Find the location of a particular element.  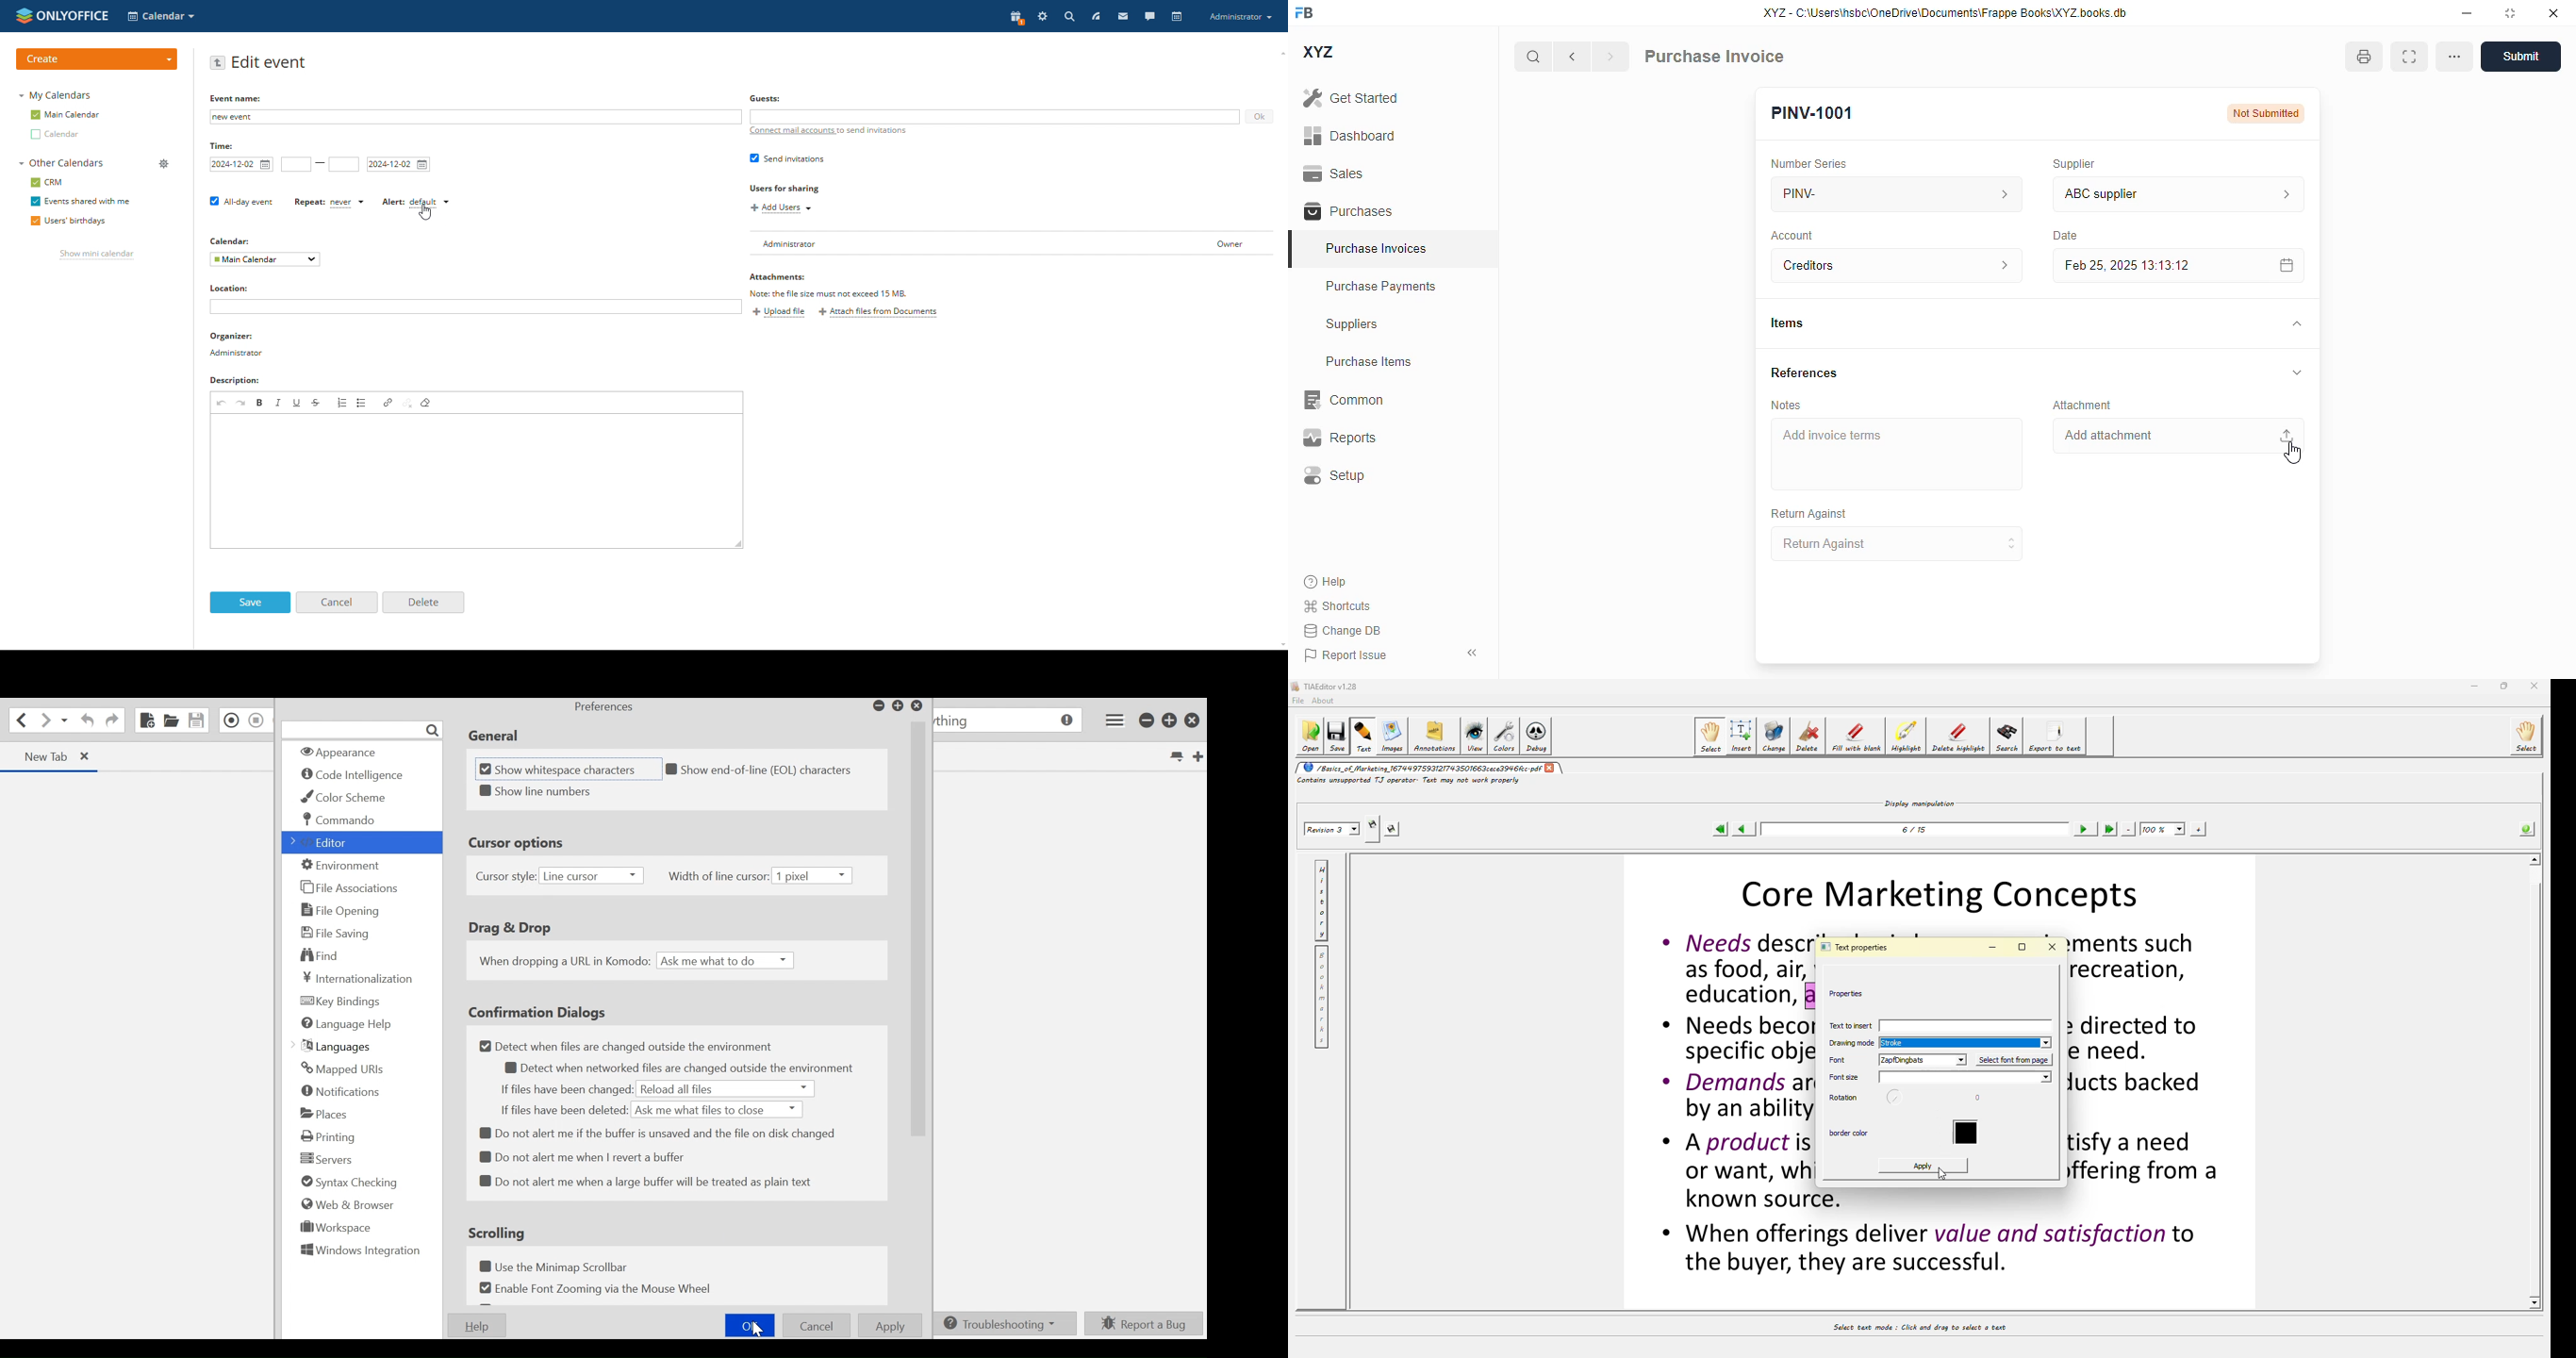

 Ask me what files to close  is located at coordinates (718, 1109).